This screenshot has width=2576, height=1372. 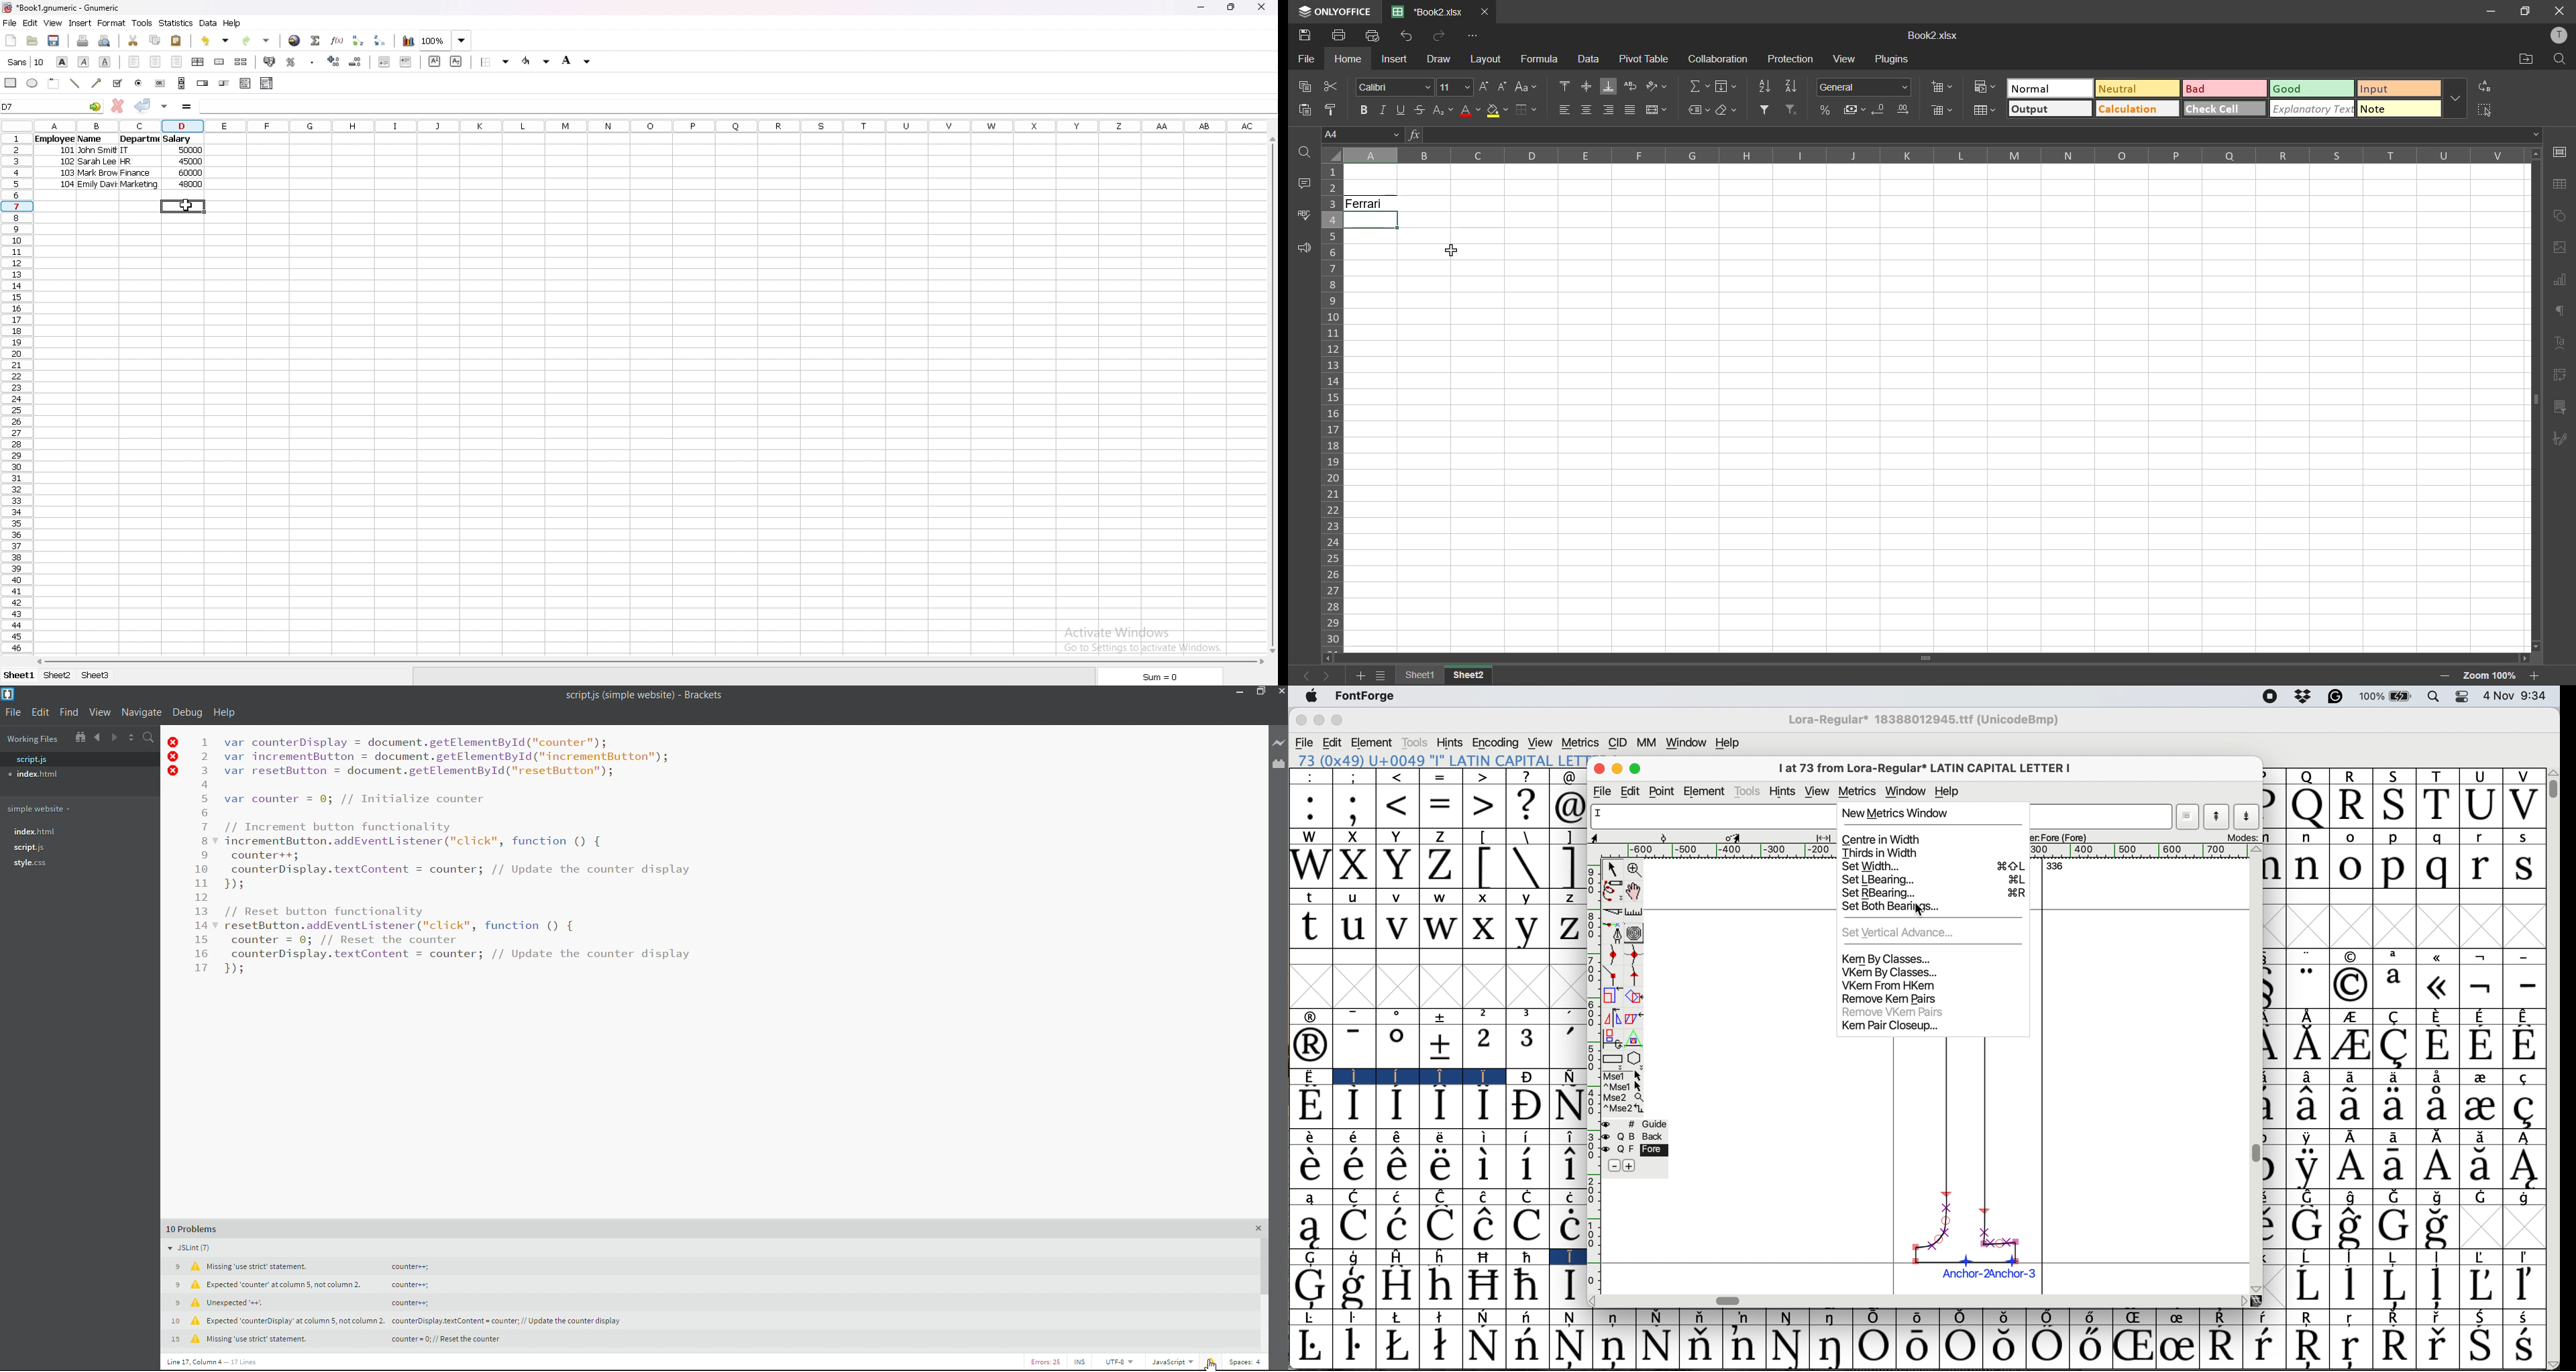 What do you see at coordinates (1568, 1106) in the screenshot?
I see `Symbol` at bounding box center [1568, 1106].